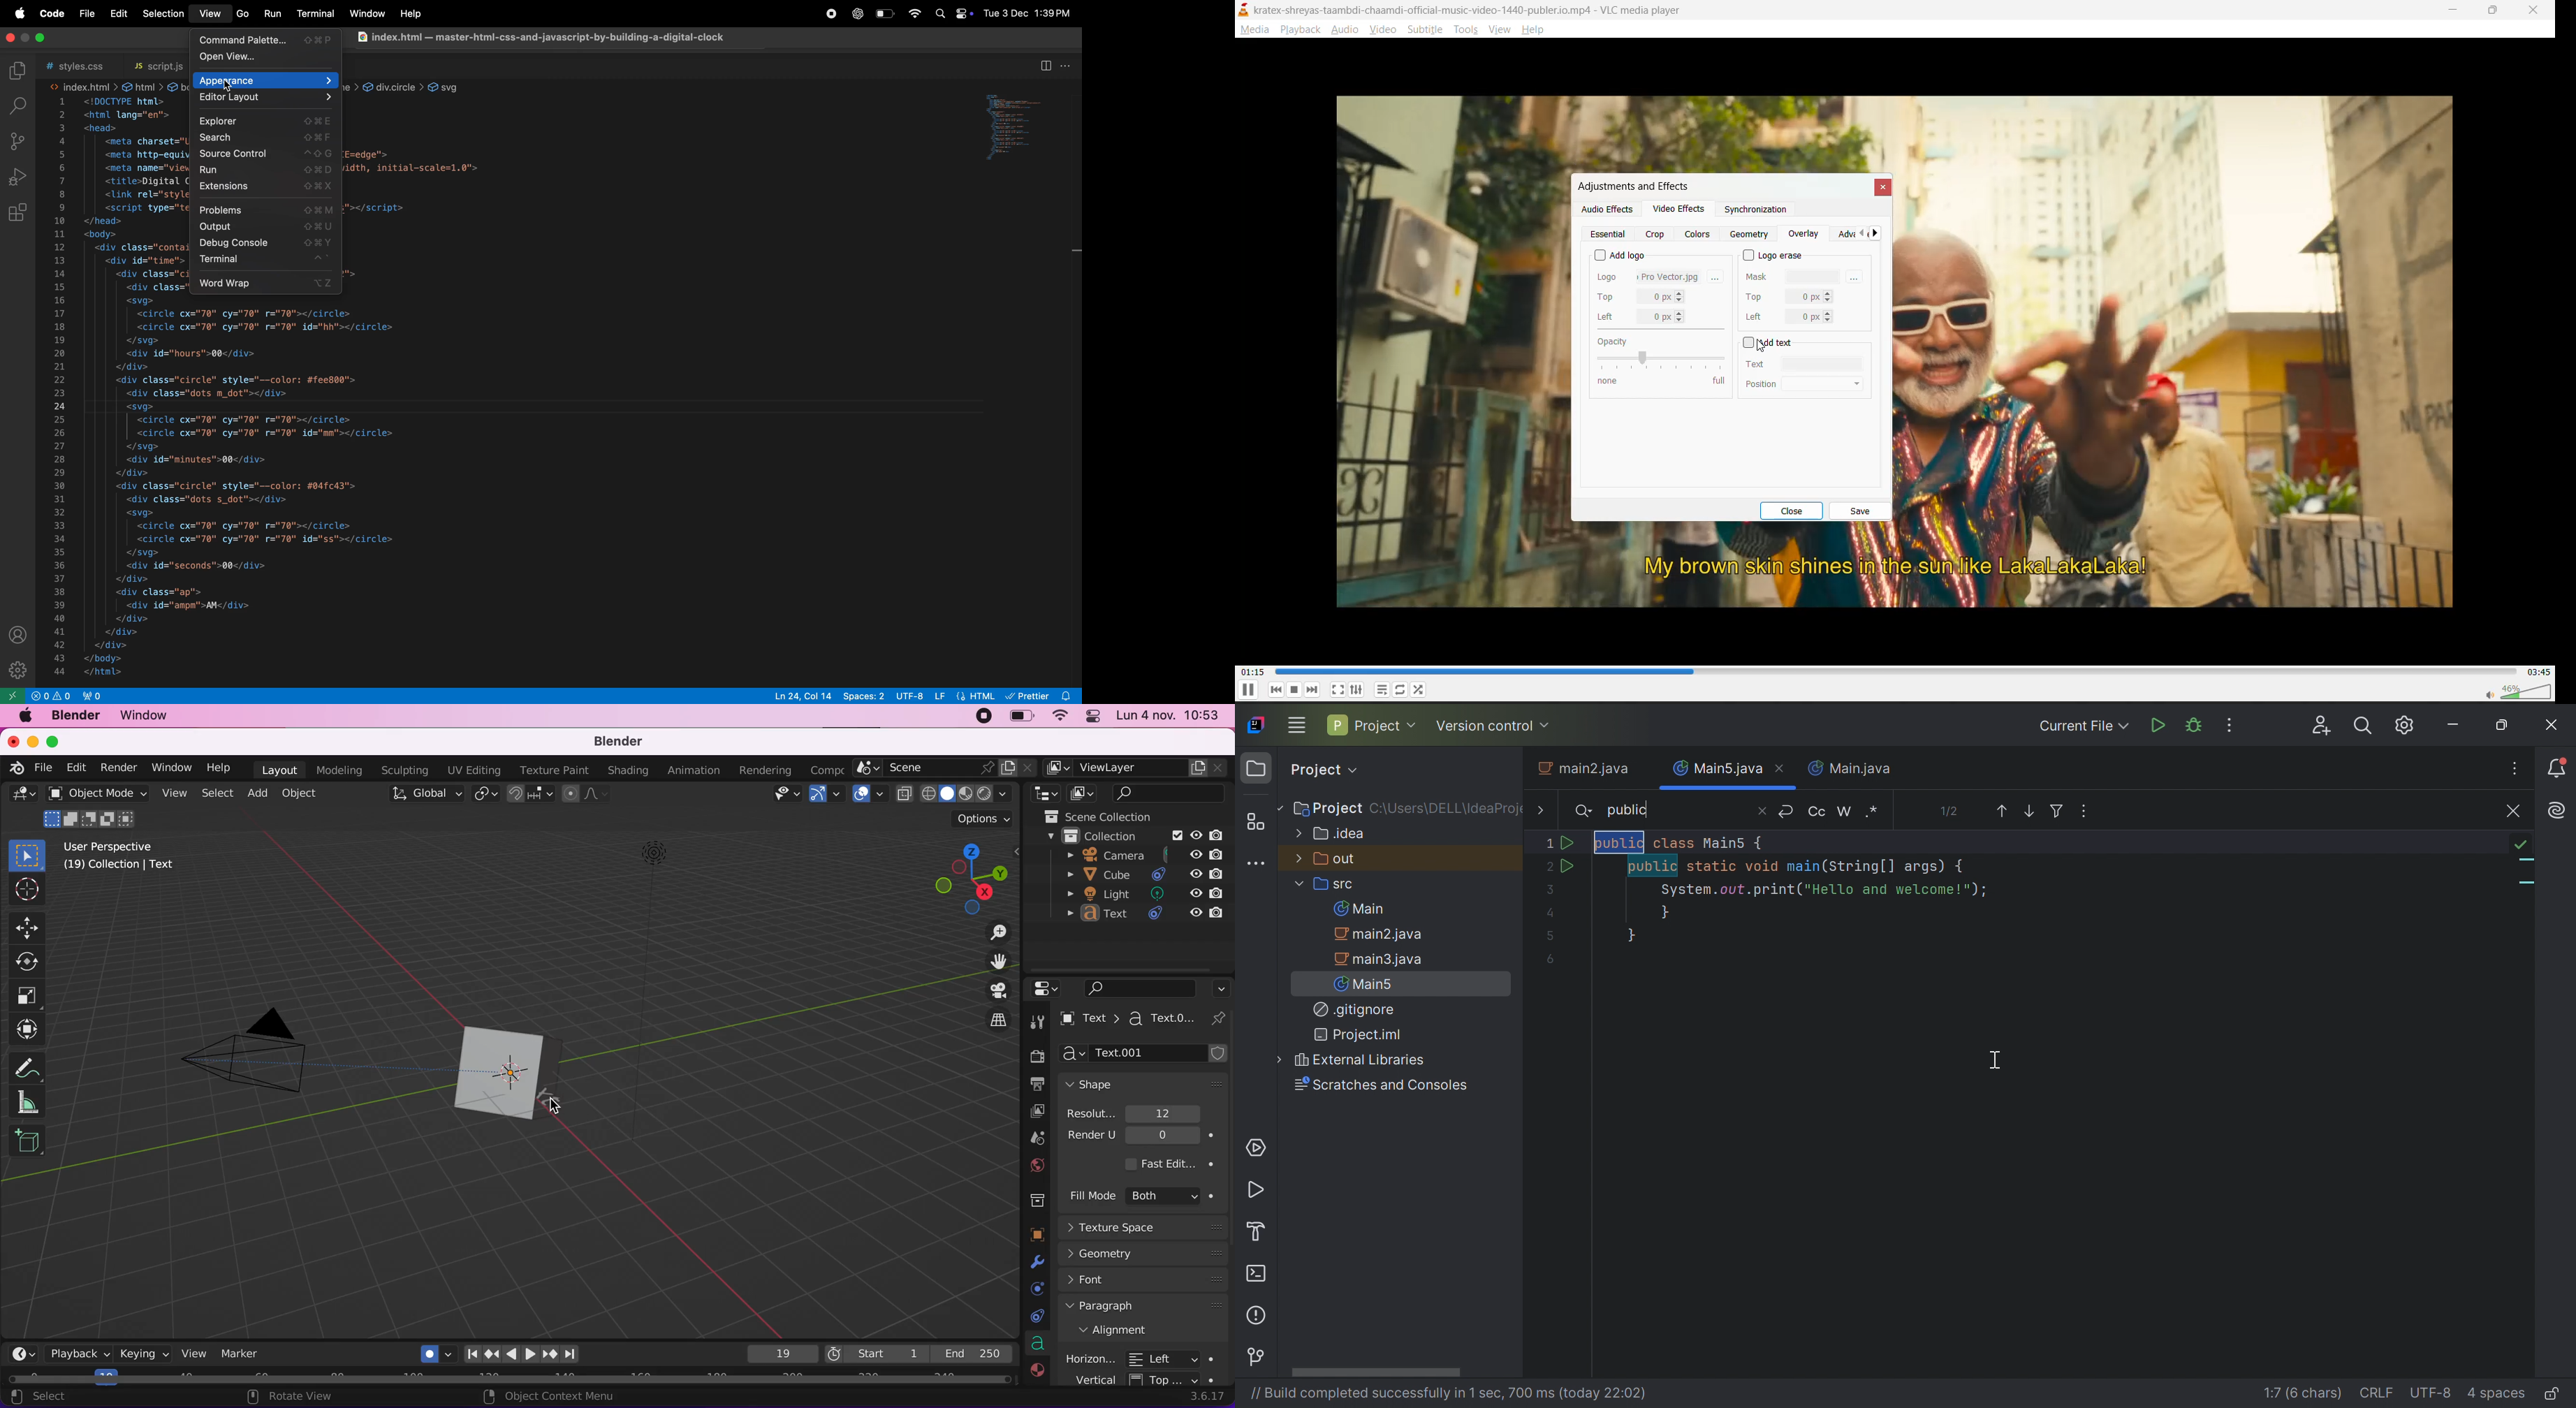 The image size is (2576, 1428). Describe the element at coordinates (1149, 1228) in the screenshot. I see `texture space` at that location.